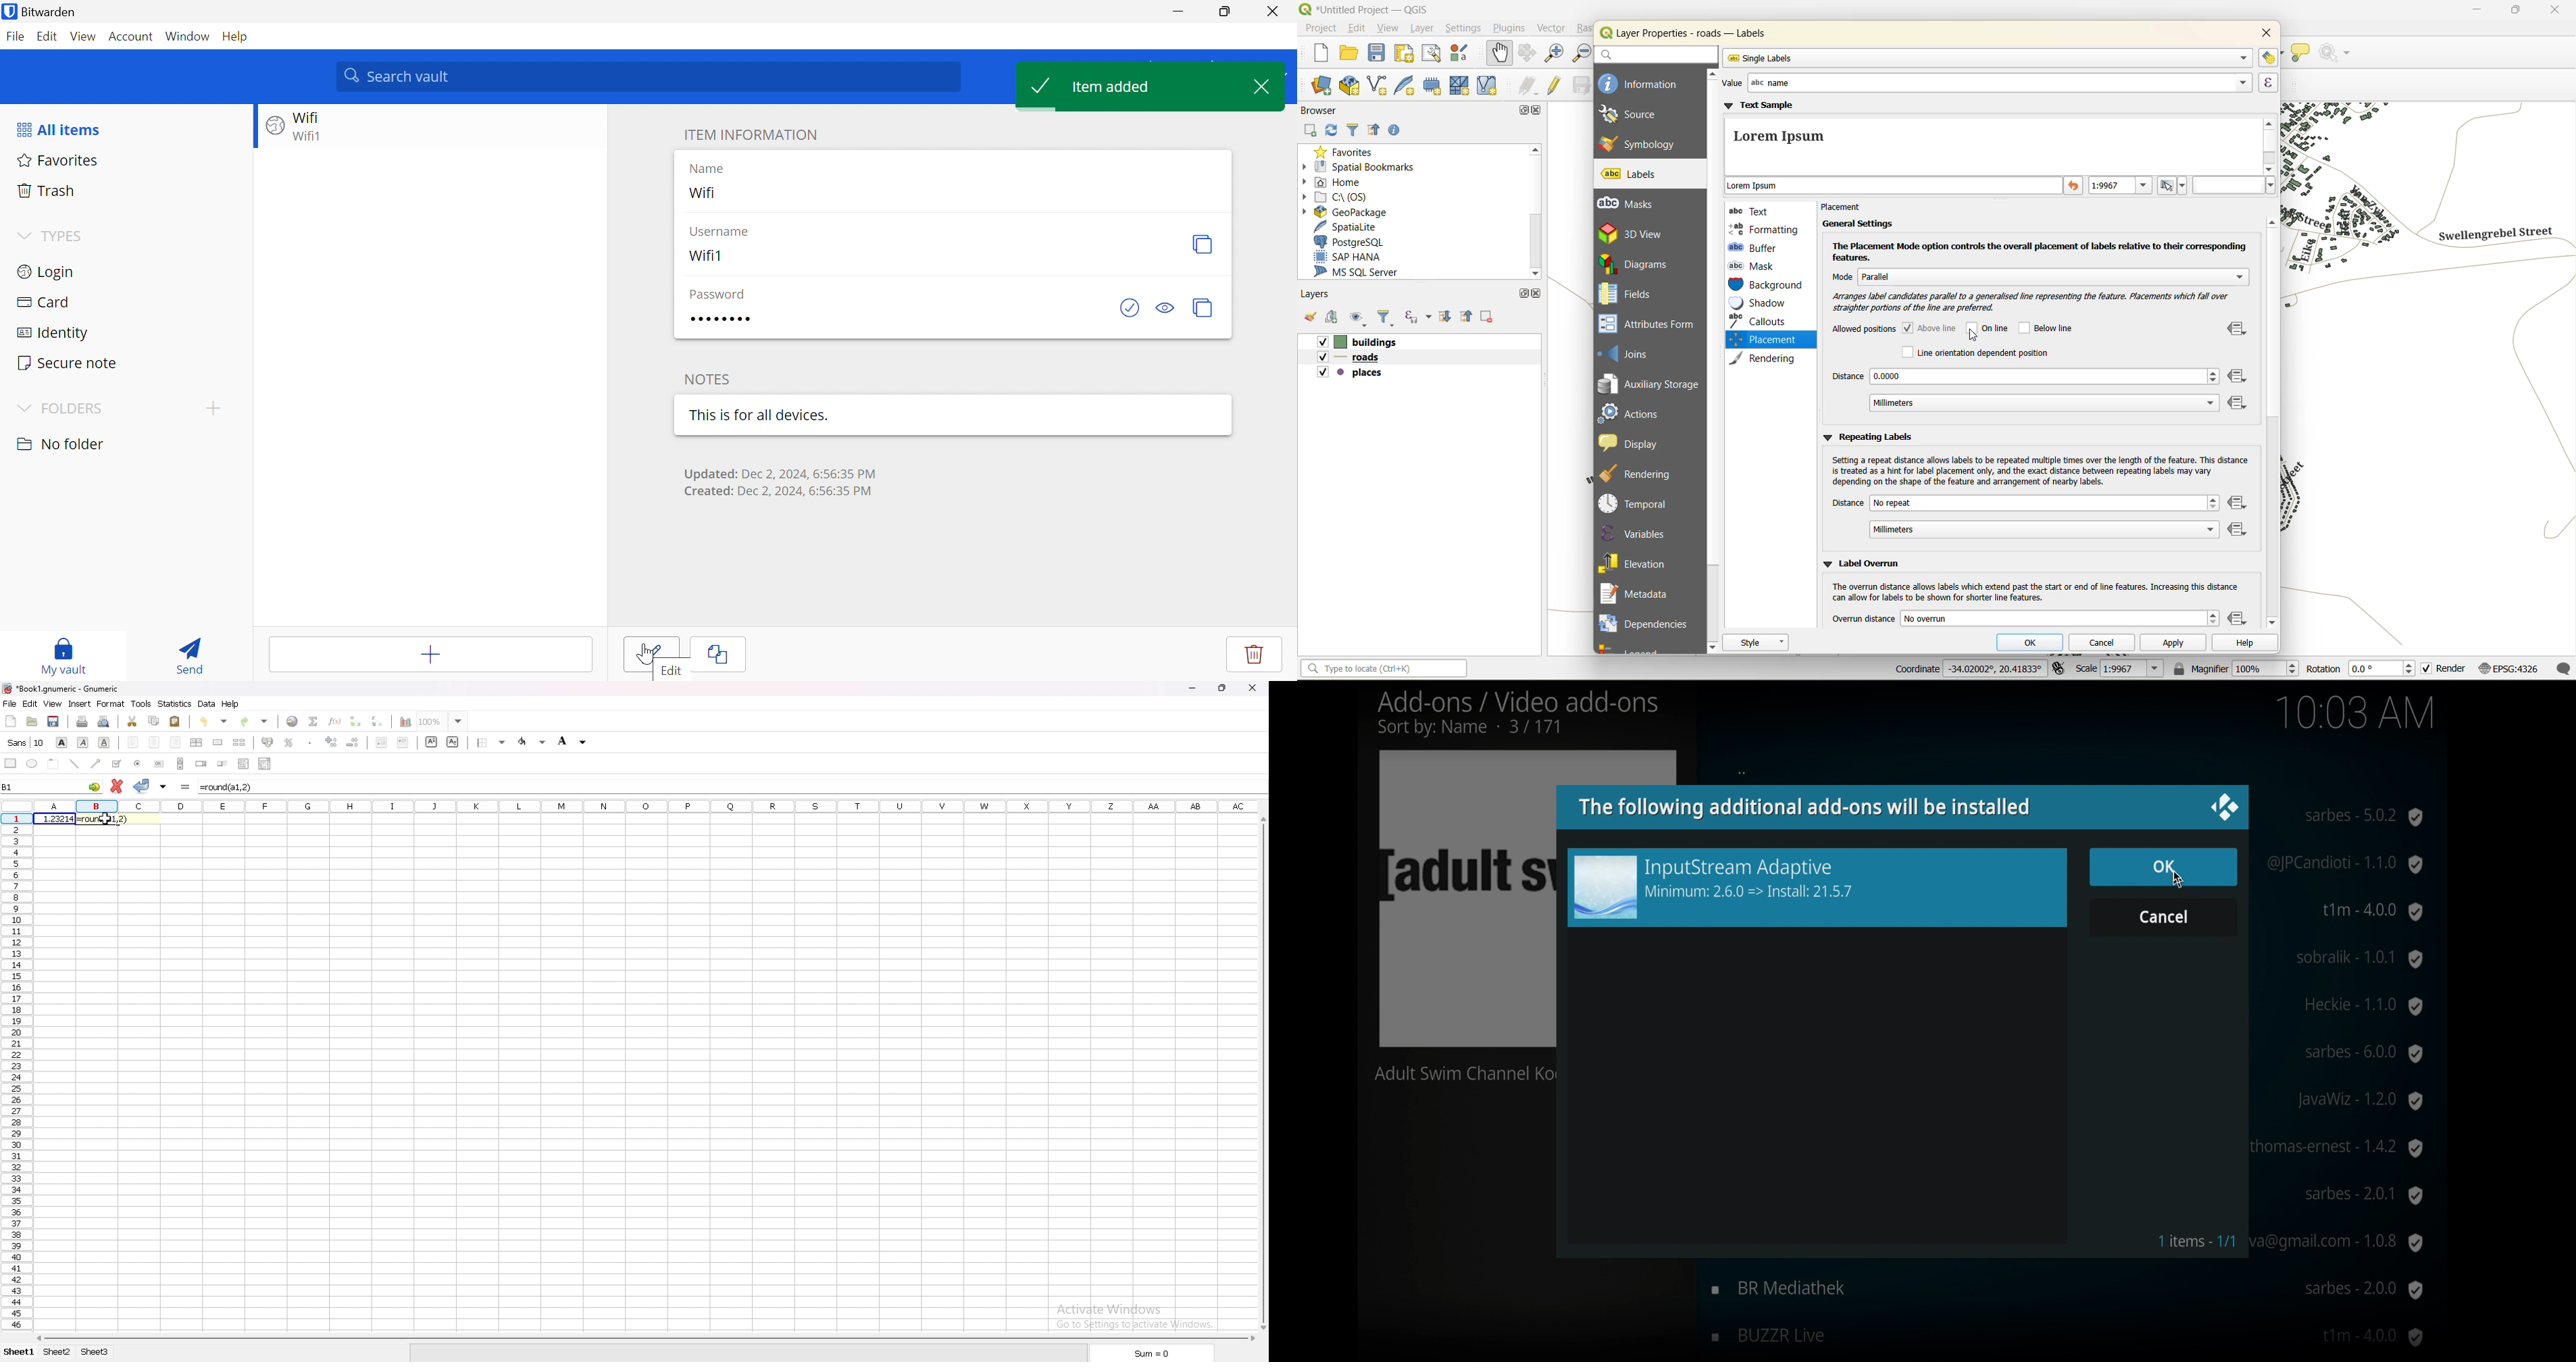 This screenshot has height=1372, width=2576. Describe the element at coordinates (1637, 115) in the screenshot. I see `source` at that location.